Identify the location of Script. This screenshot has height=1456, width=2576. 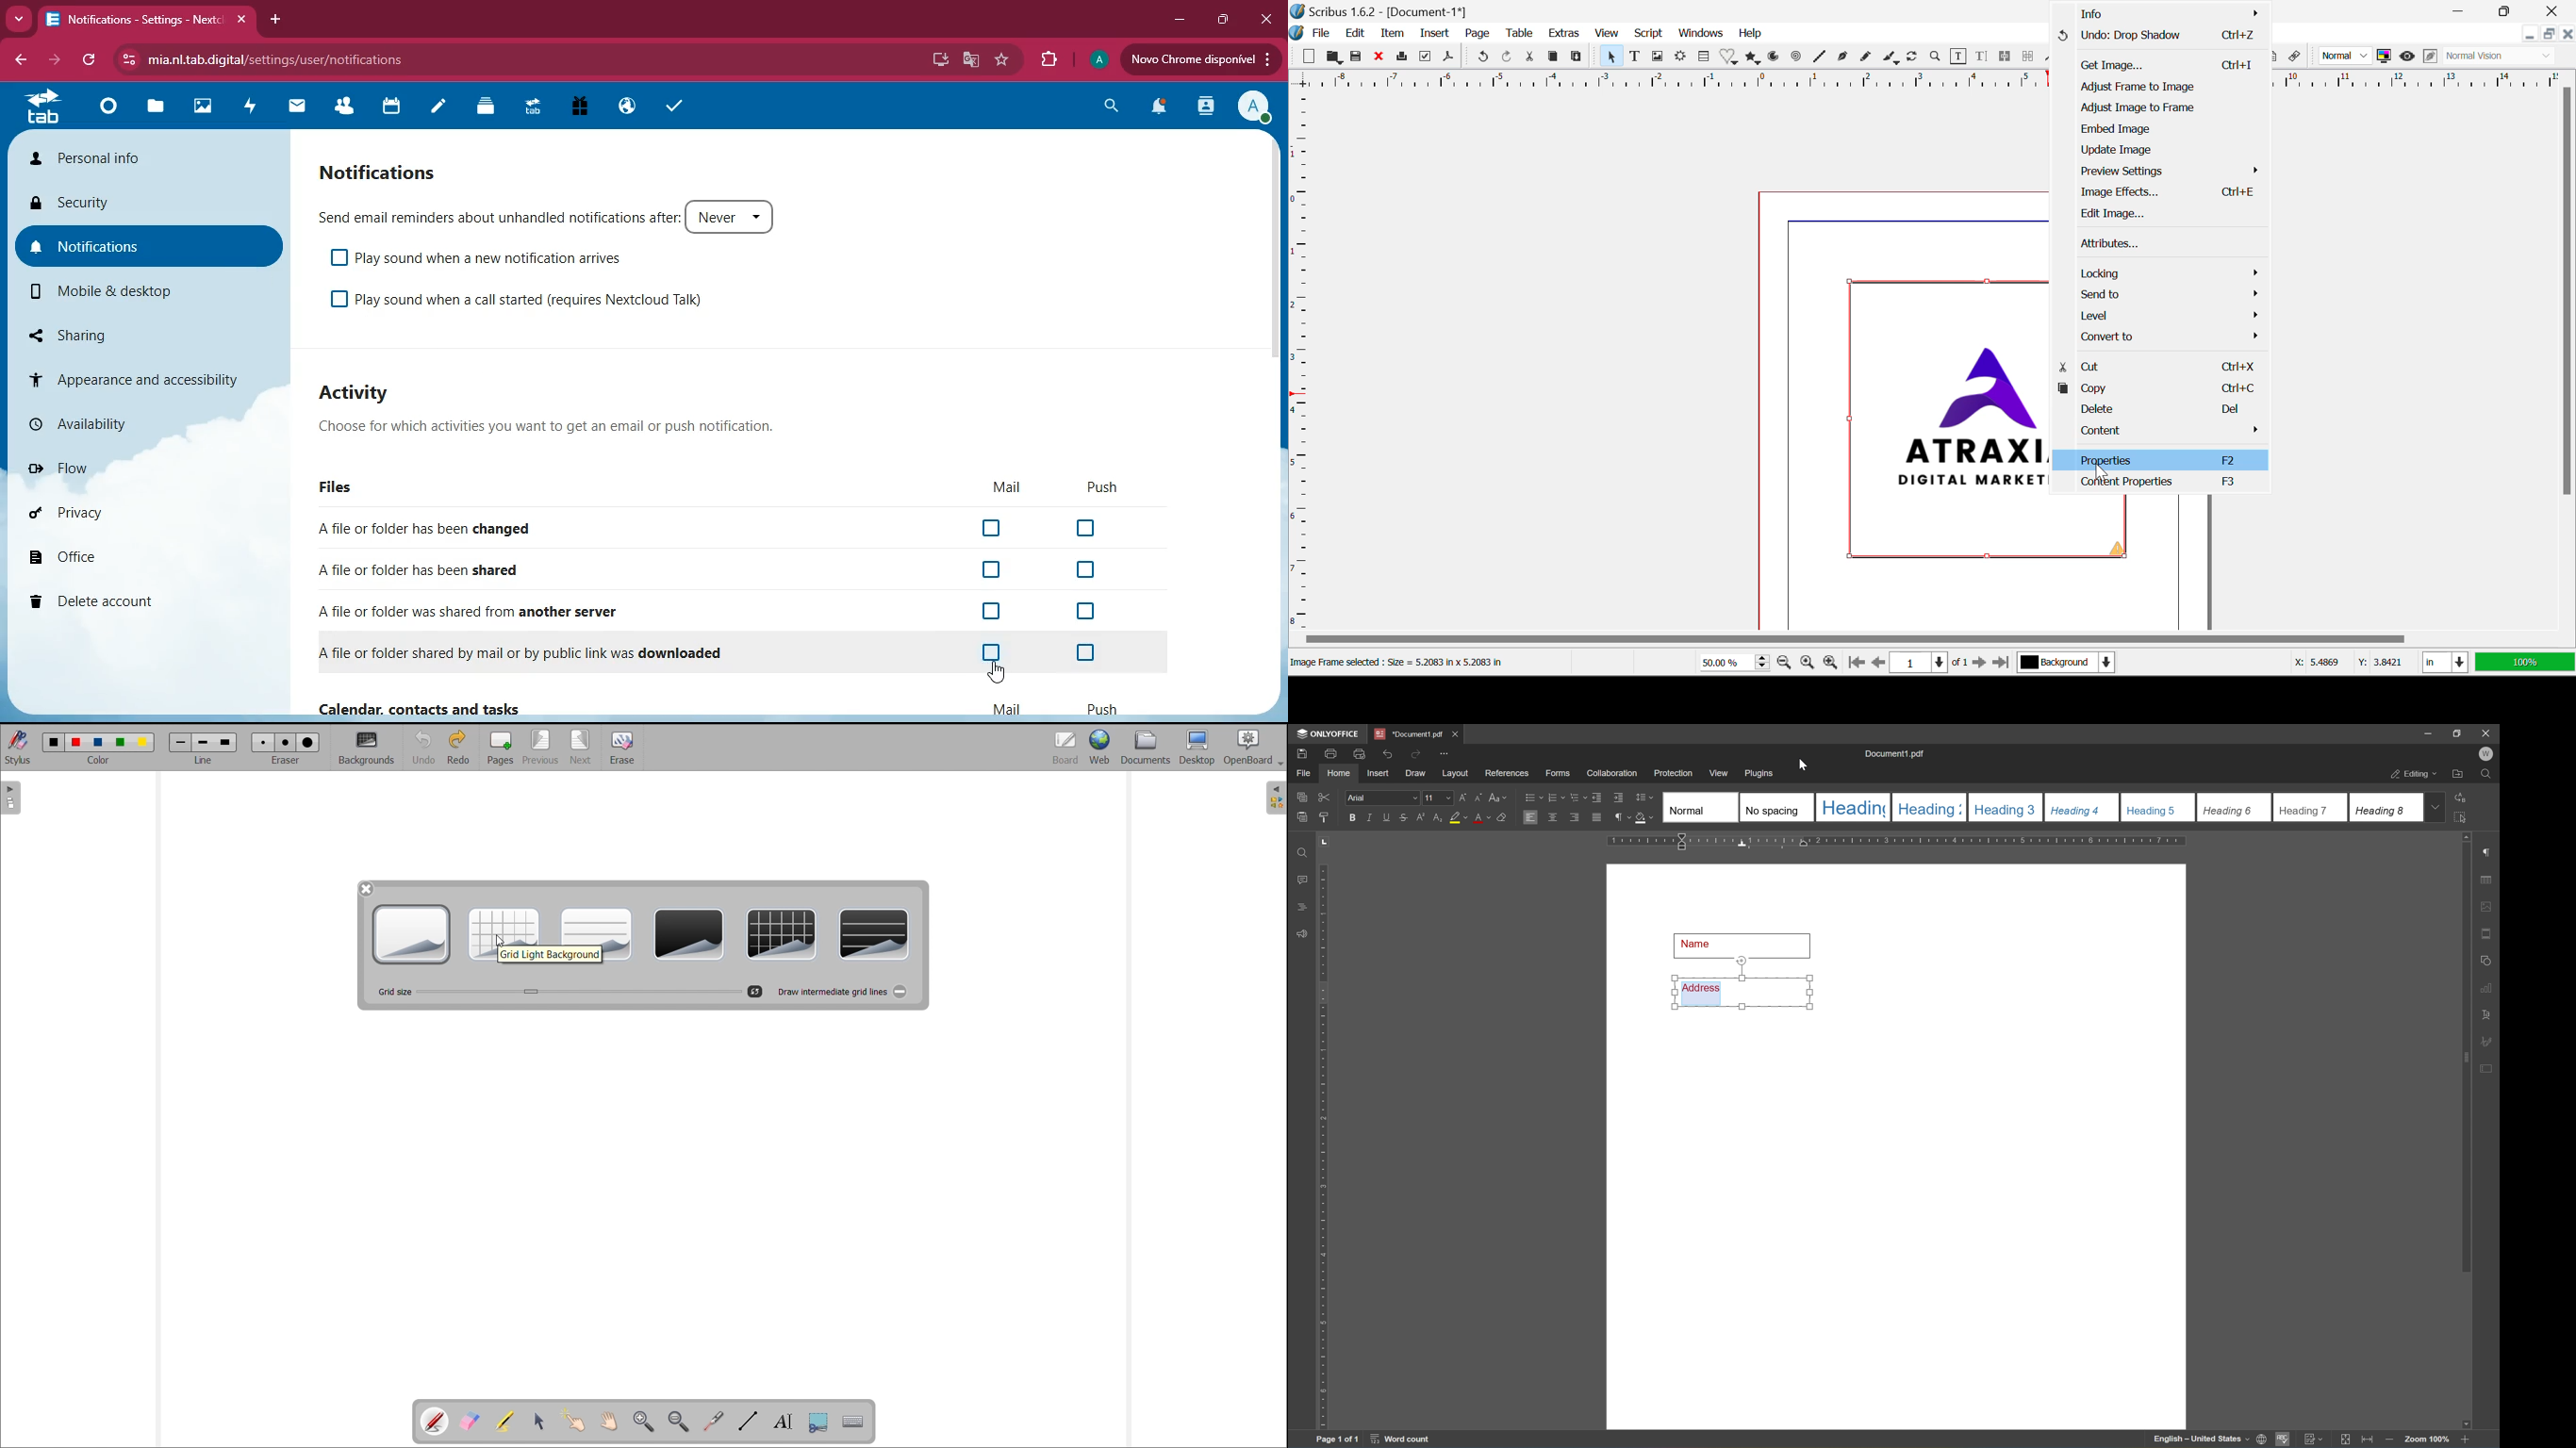
(1649, 32).